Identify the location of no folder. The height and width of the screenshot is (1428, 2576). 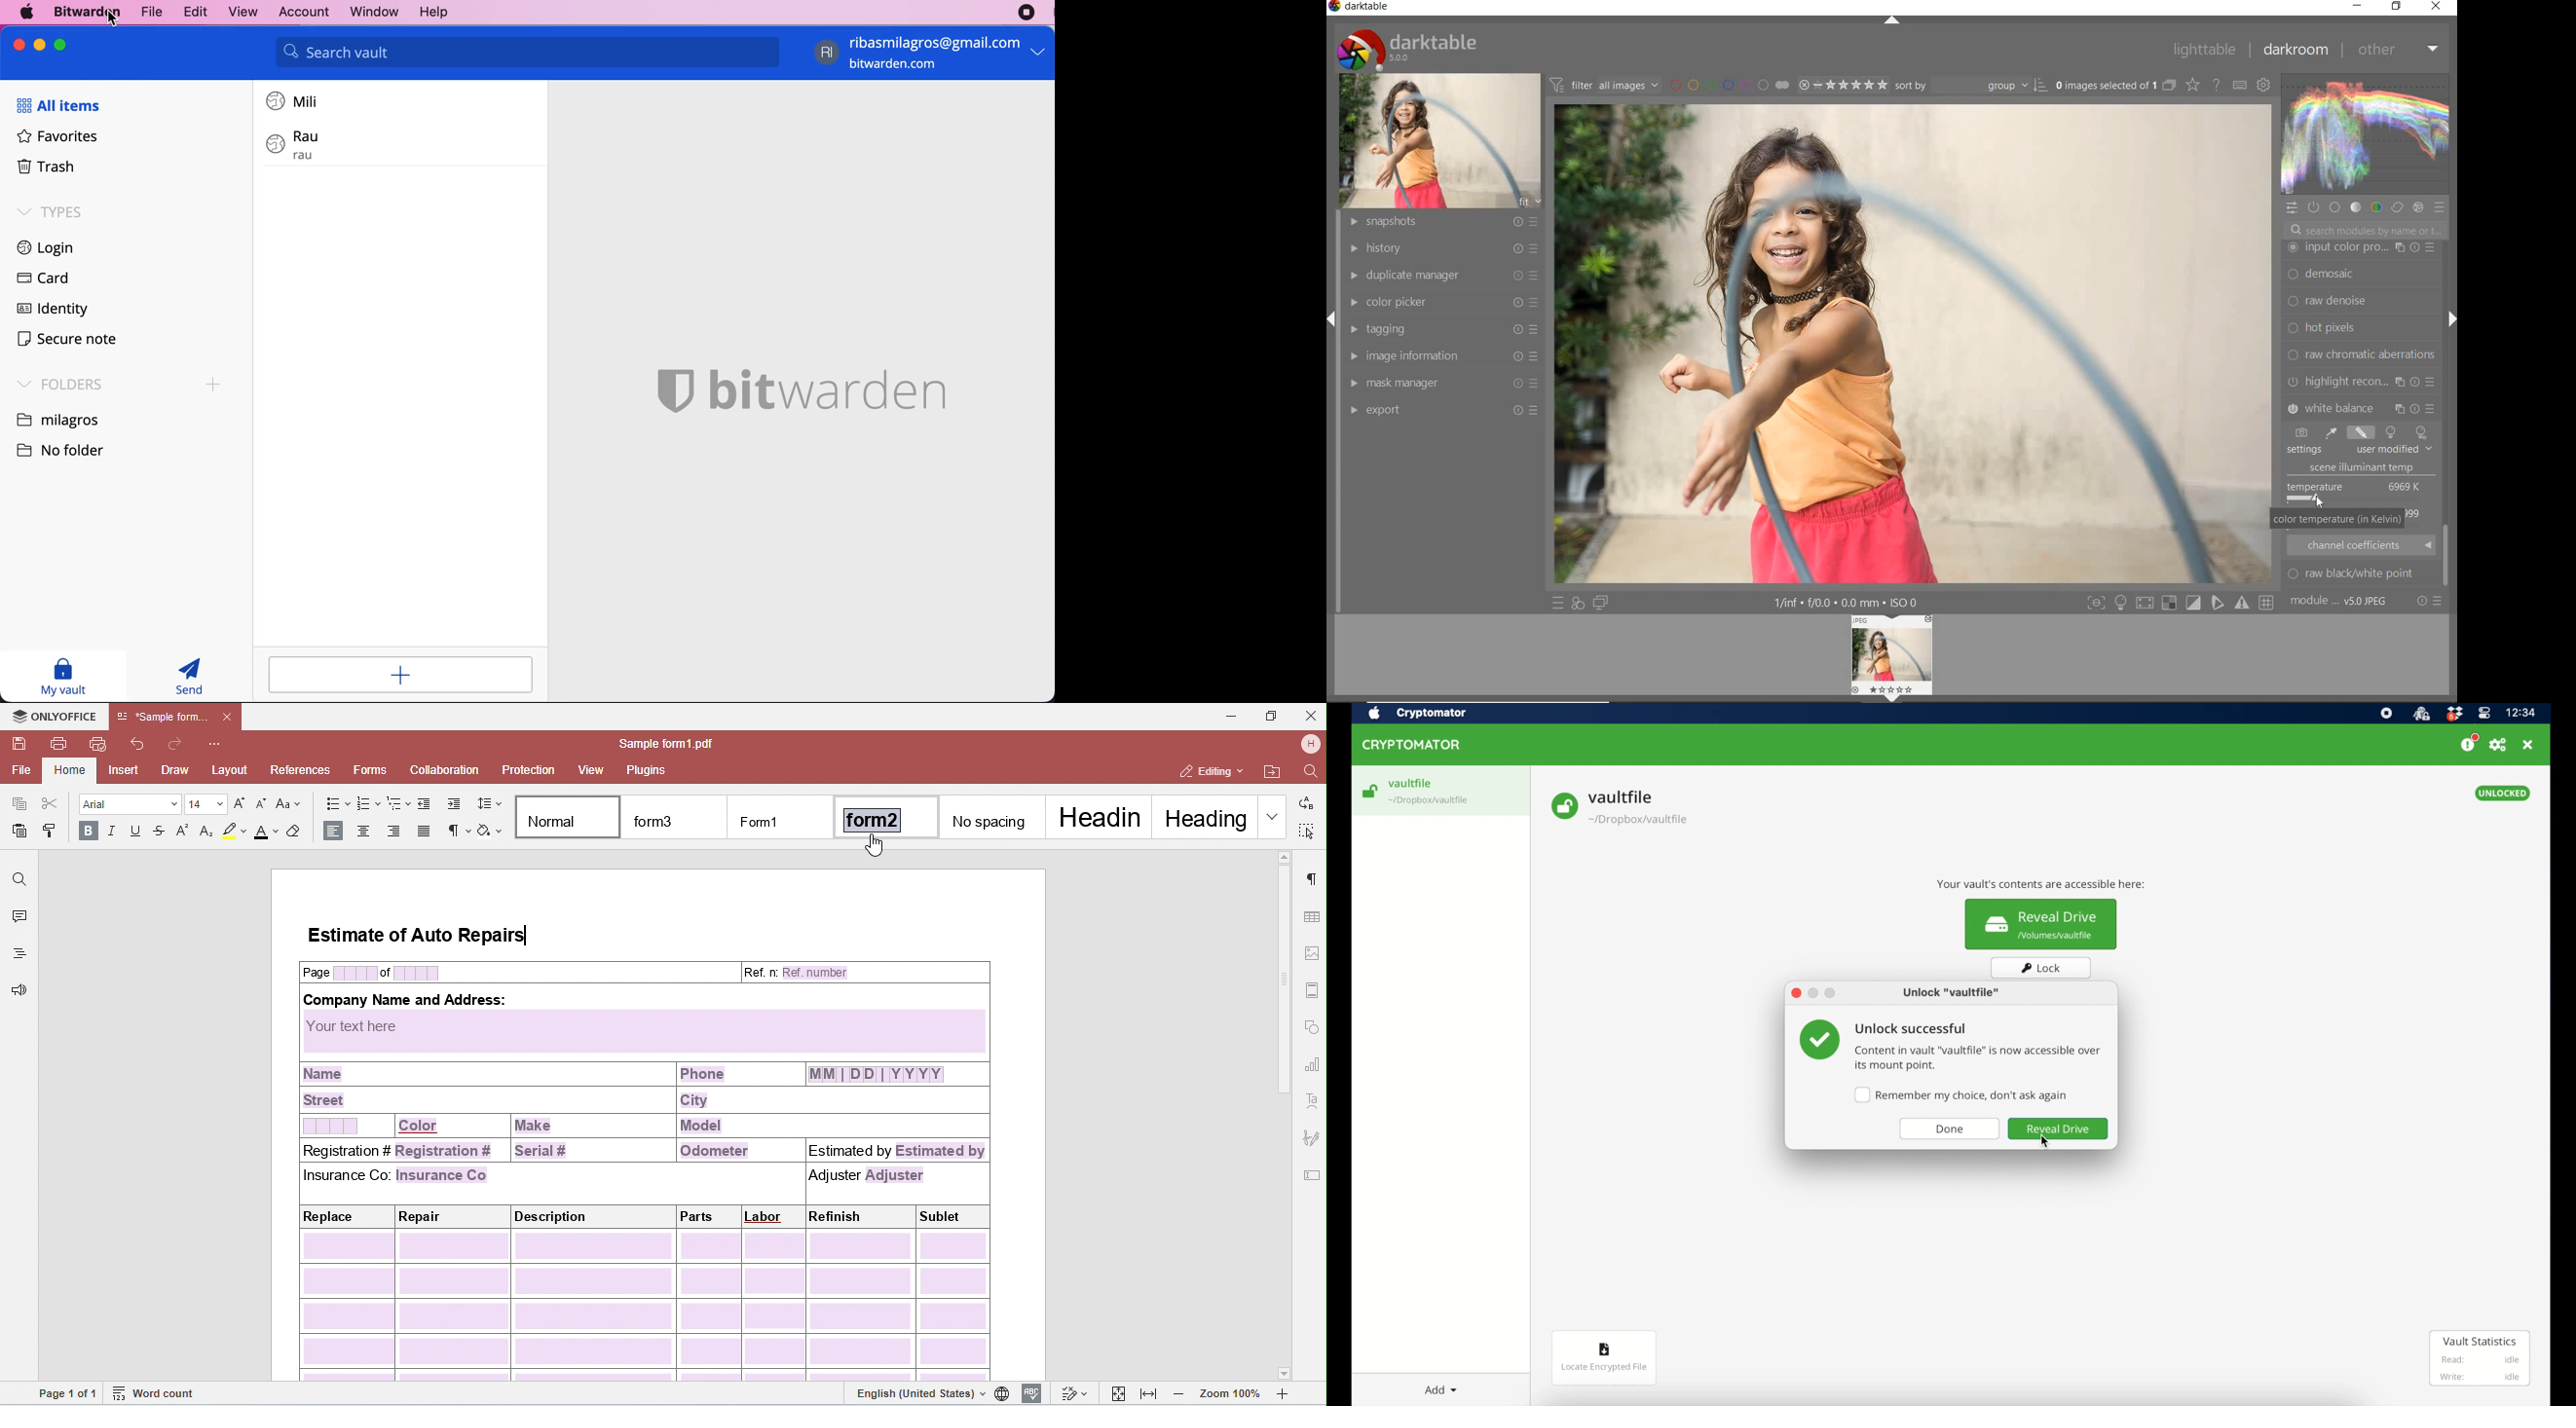
(68, 449).